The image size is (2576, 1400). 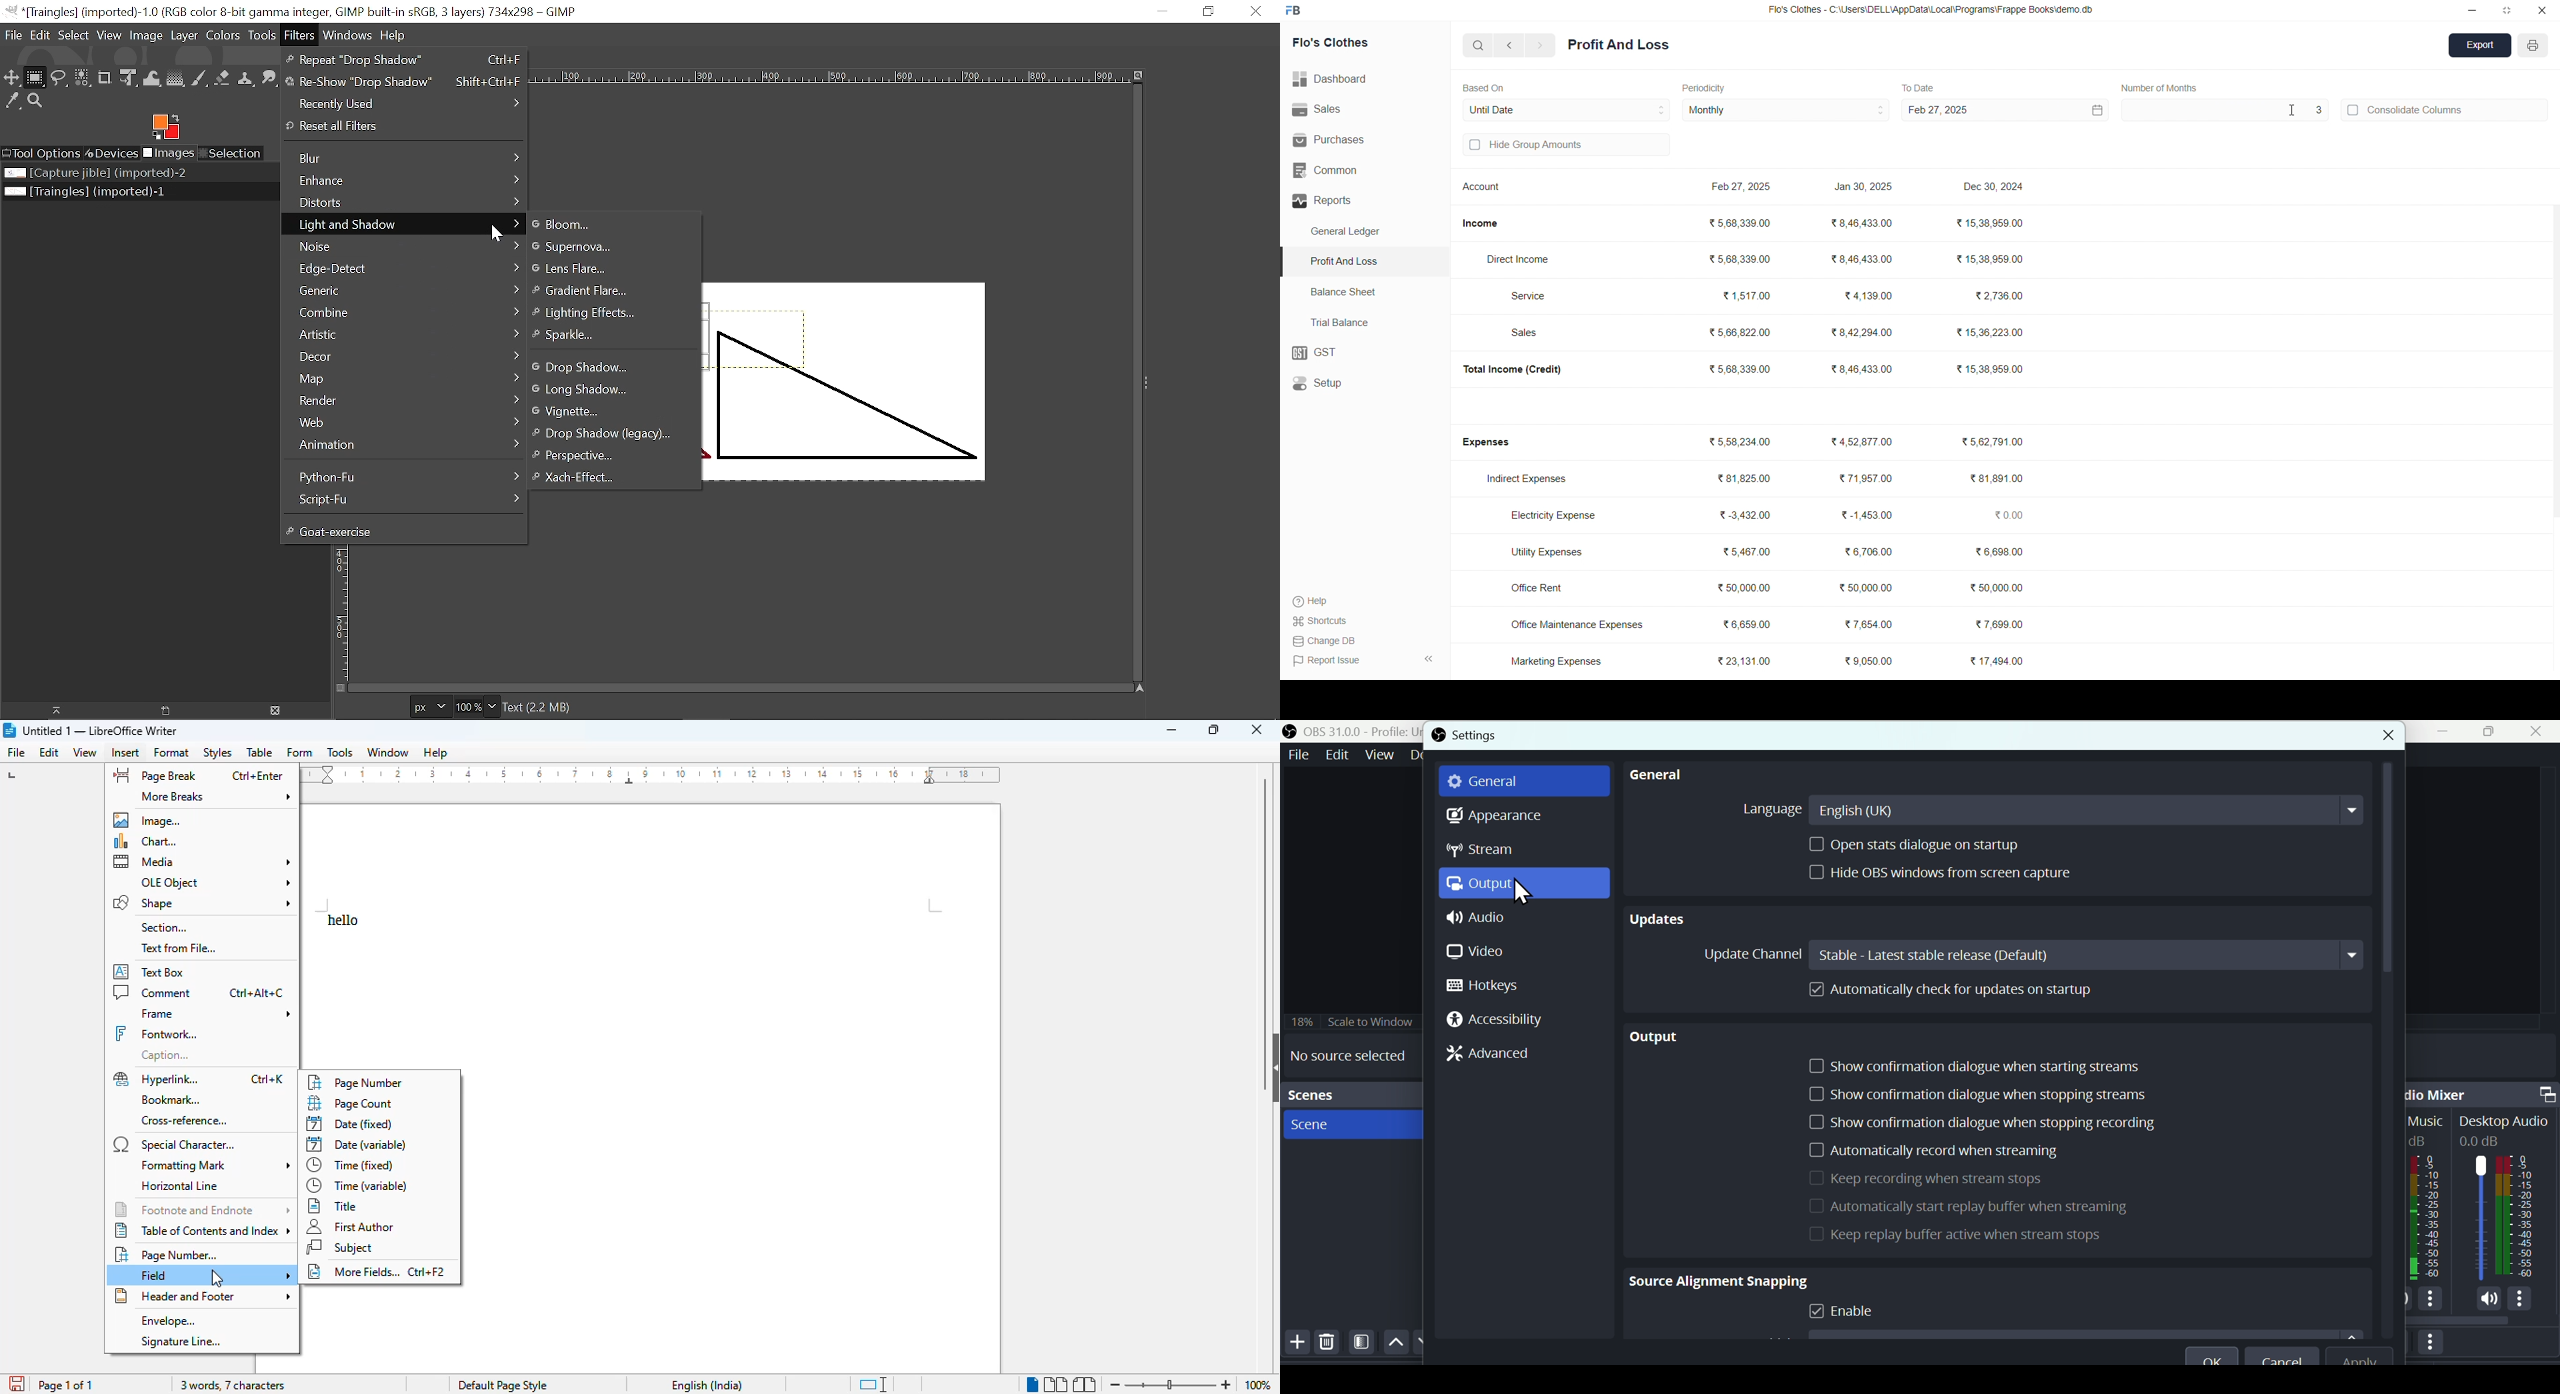 What do you see at coordinates (514, 105) in the screenshot?
I see `>` at bounding box center [514, 105].